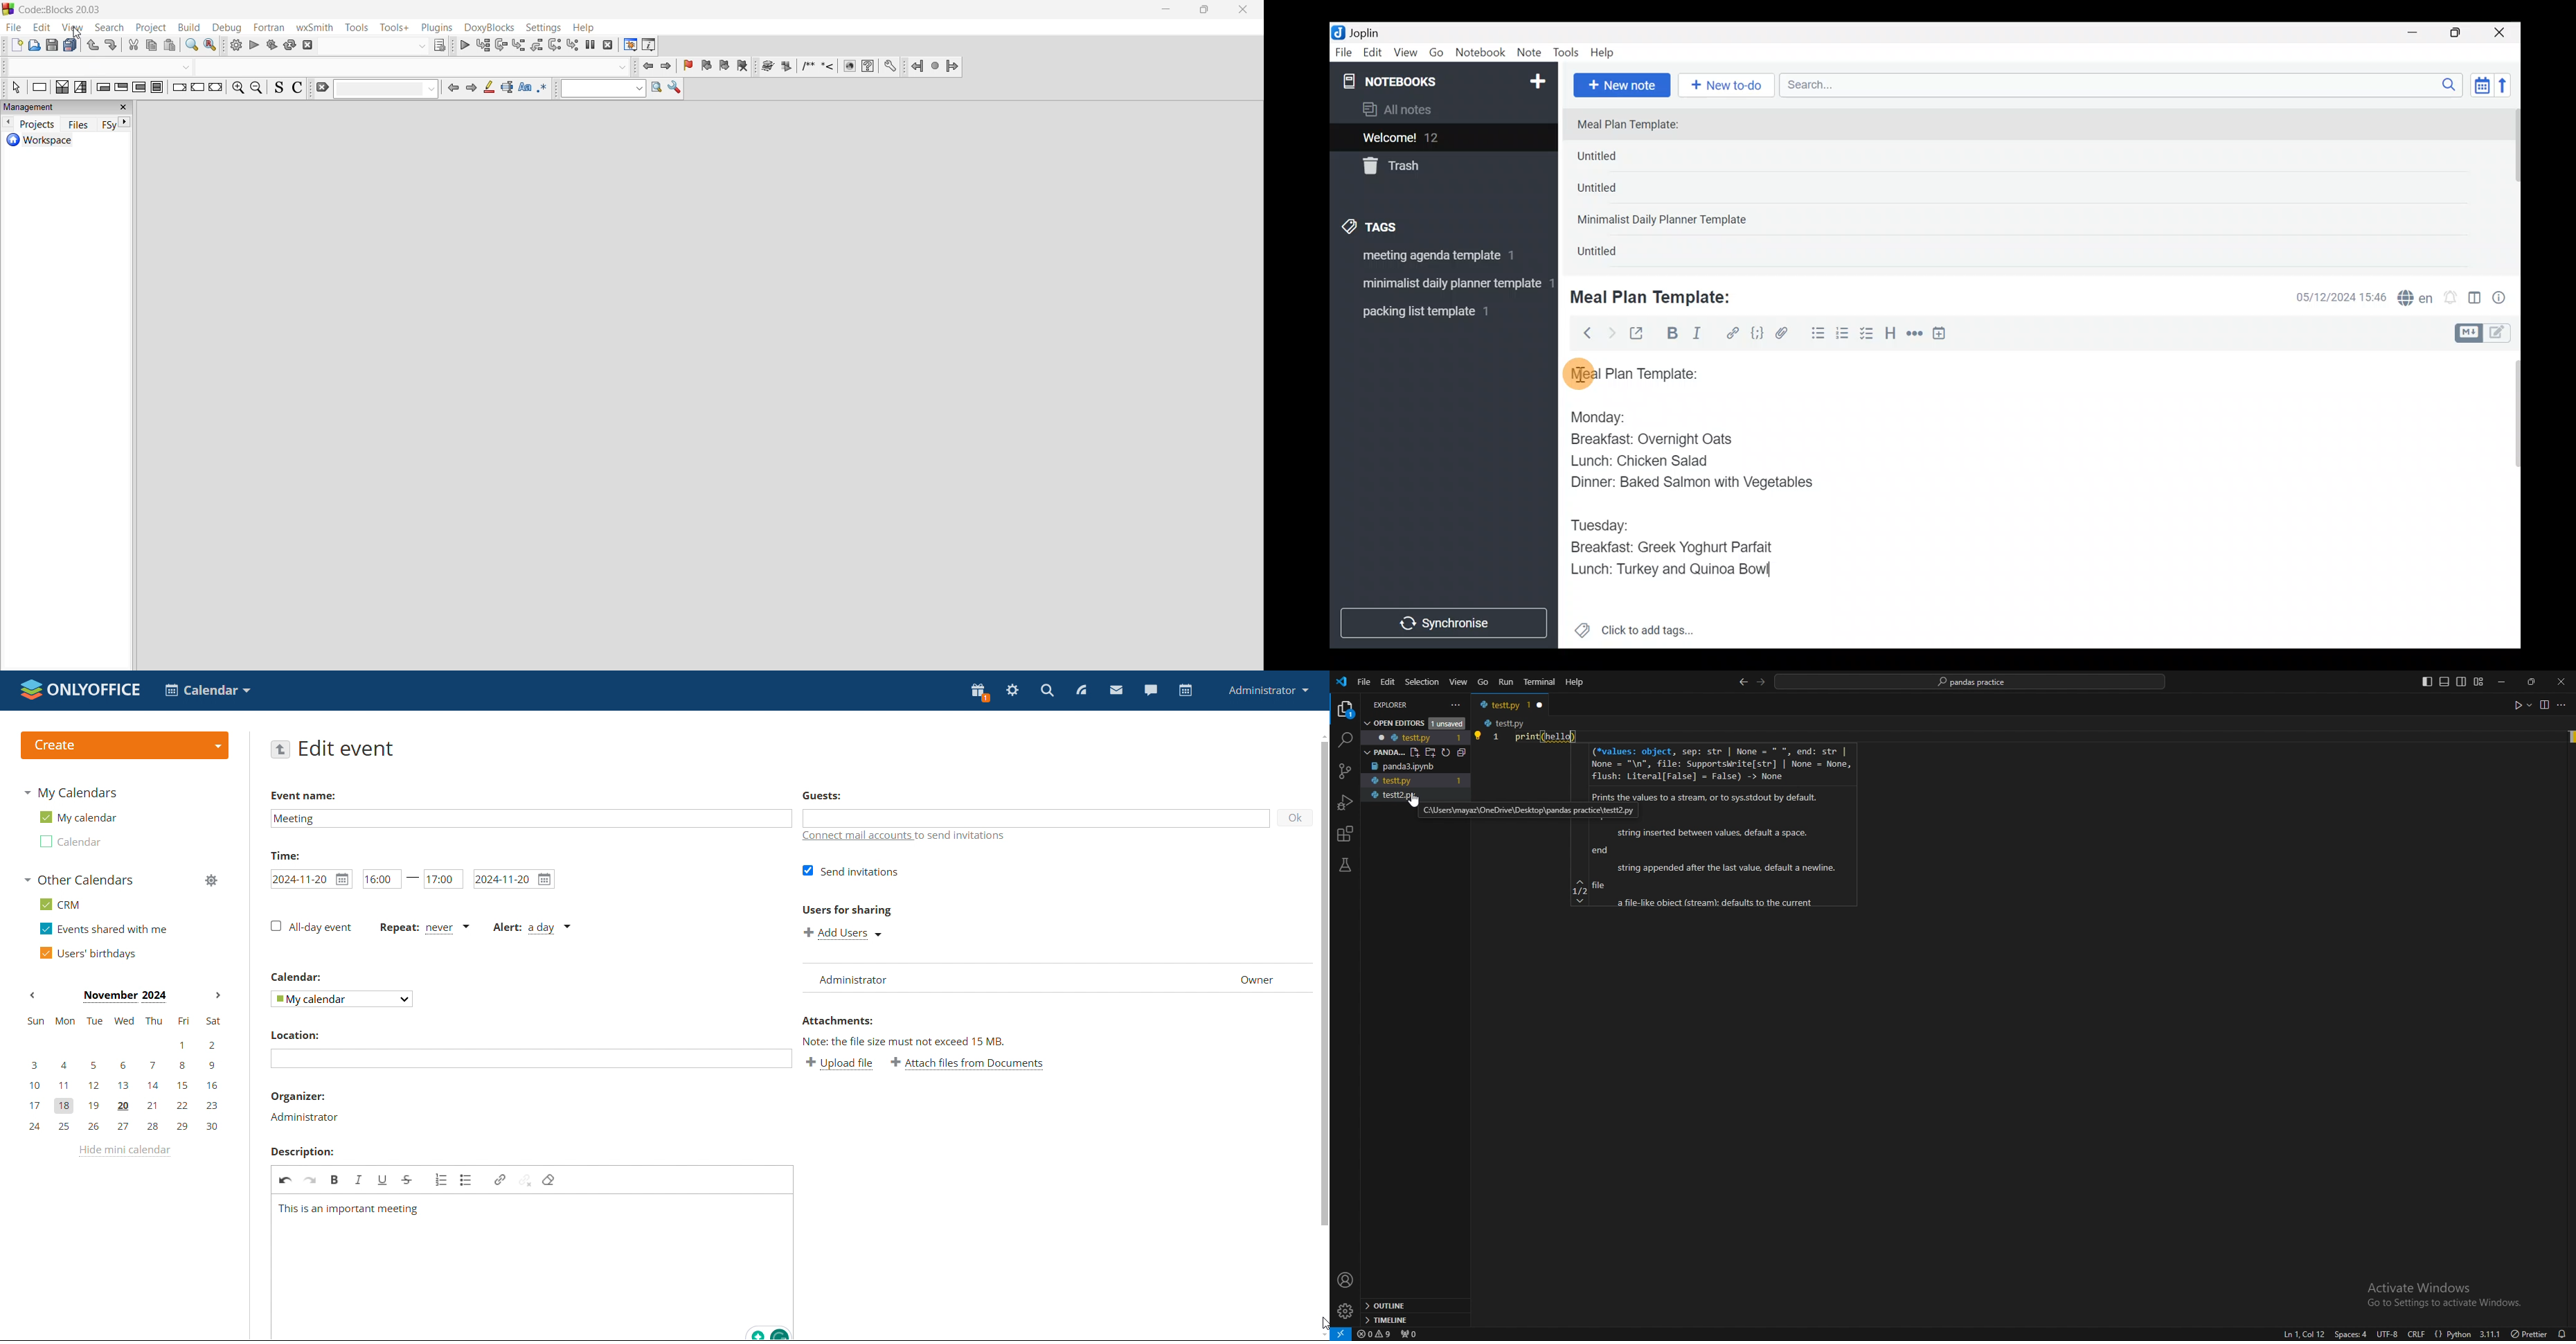  What do you see at coordinates (151, 46) in the screenshot?
I see `copy` at bounding box center [151, 46].